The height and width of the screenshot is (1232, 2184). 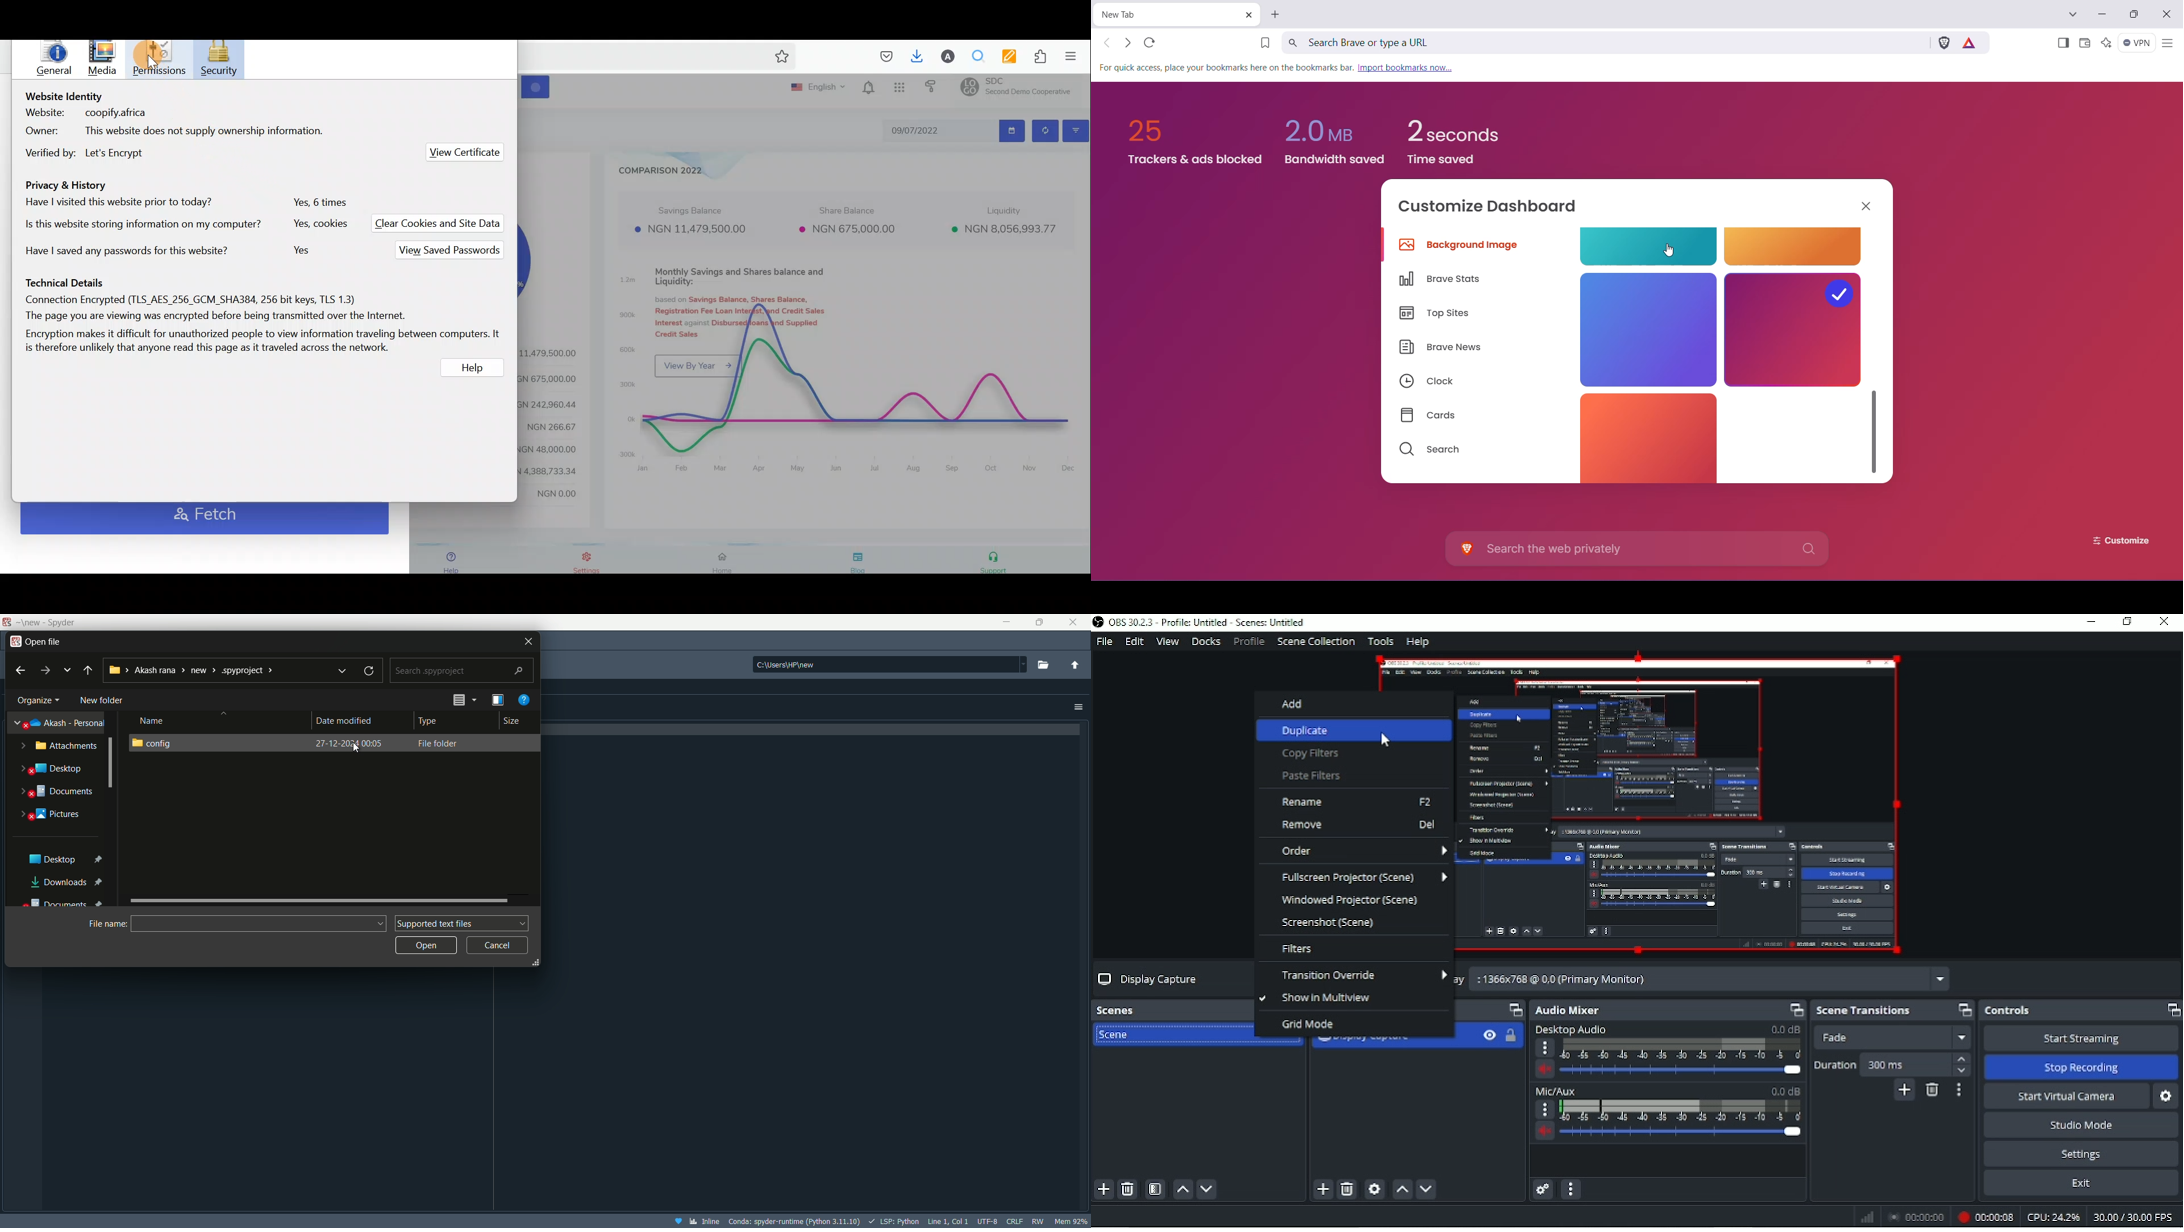 What do you see at coordinates (67, 882) in the screenshot?
I see `Downloads` at bounding box center [67, 882].